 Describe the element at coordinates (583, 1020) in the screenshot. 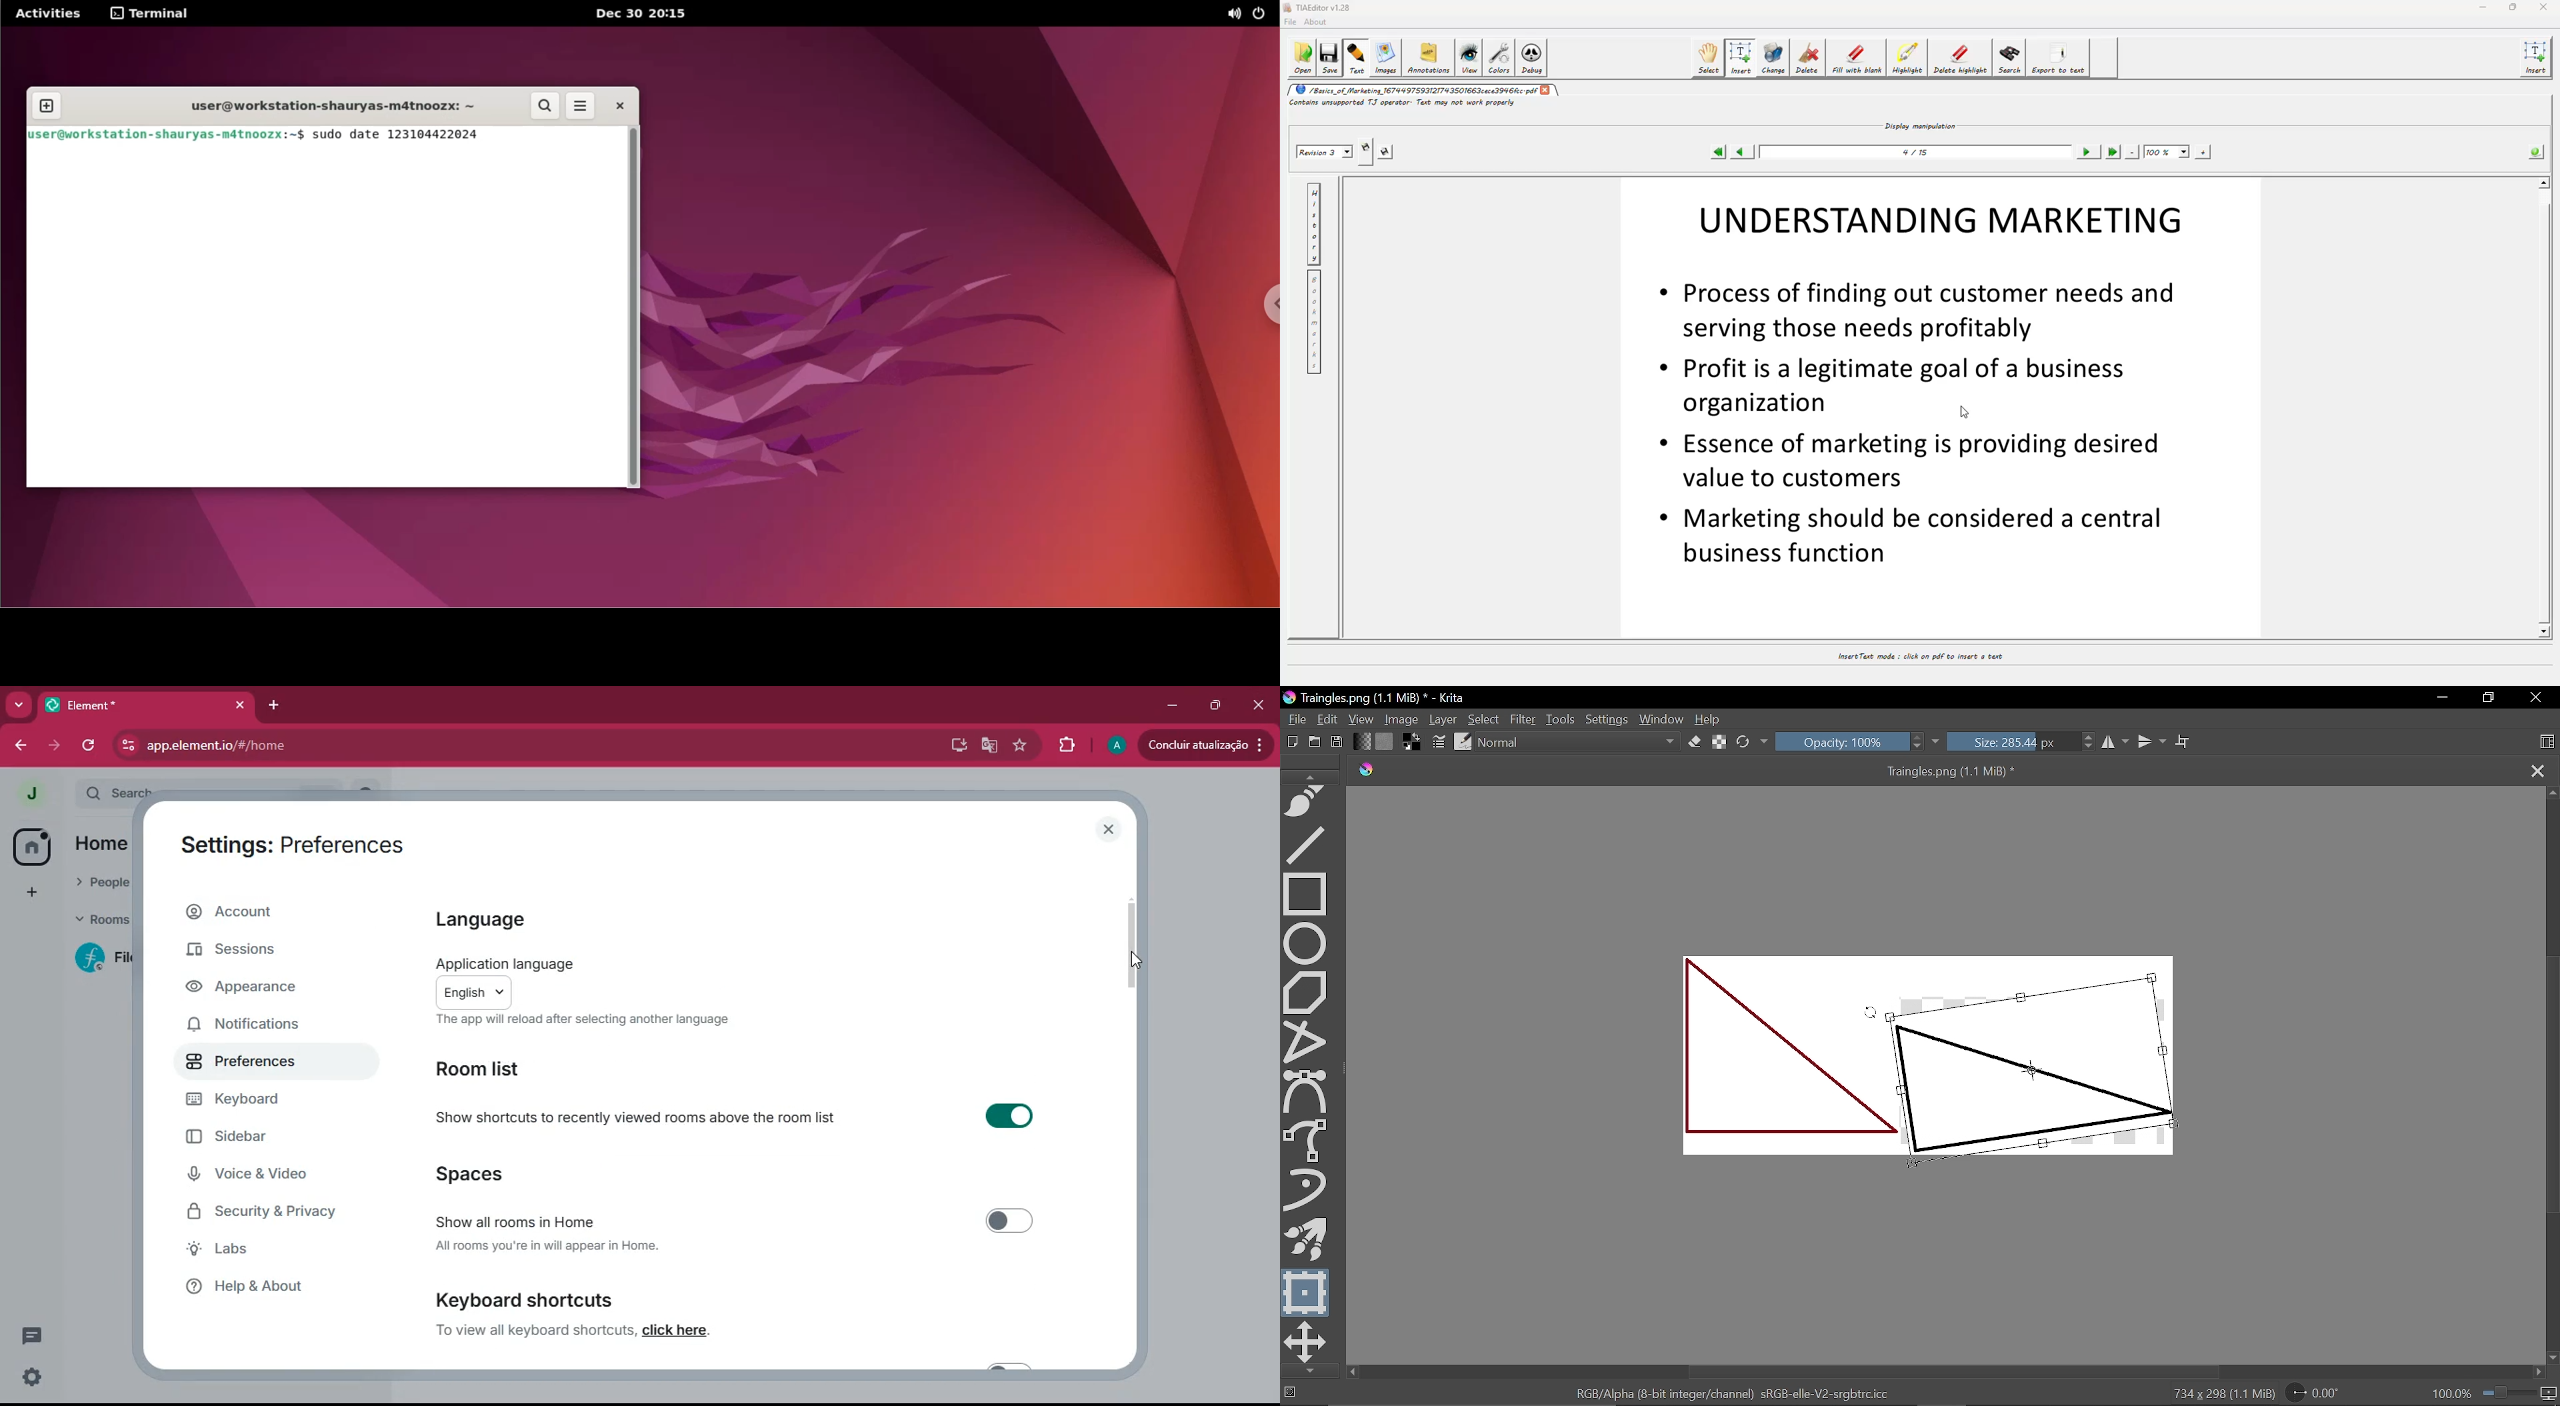

I see `app reload after selecting another language` at that location.